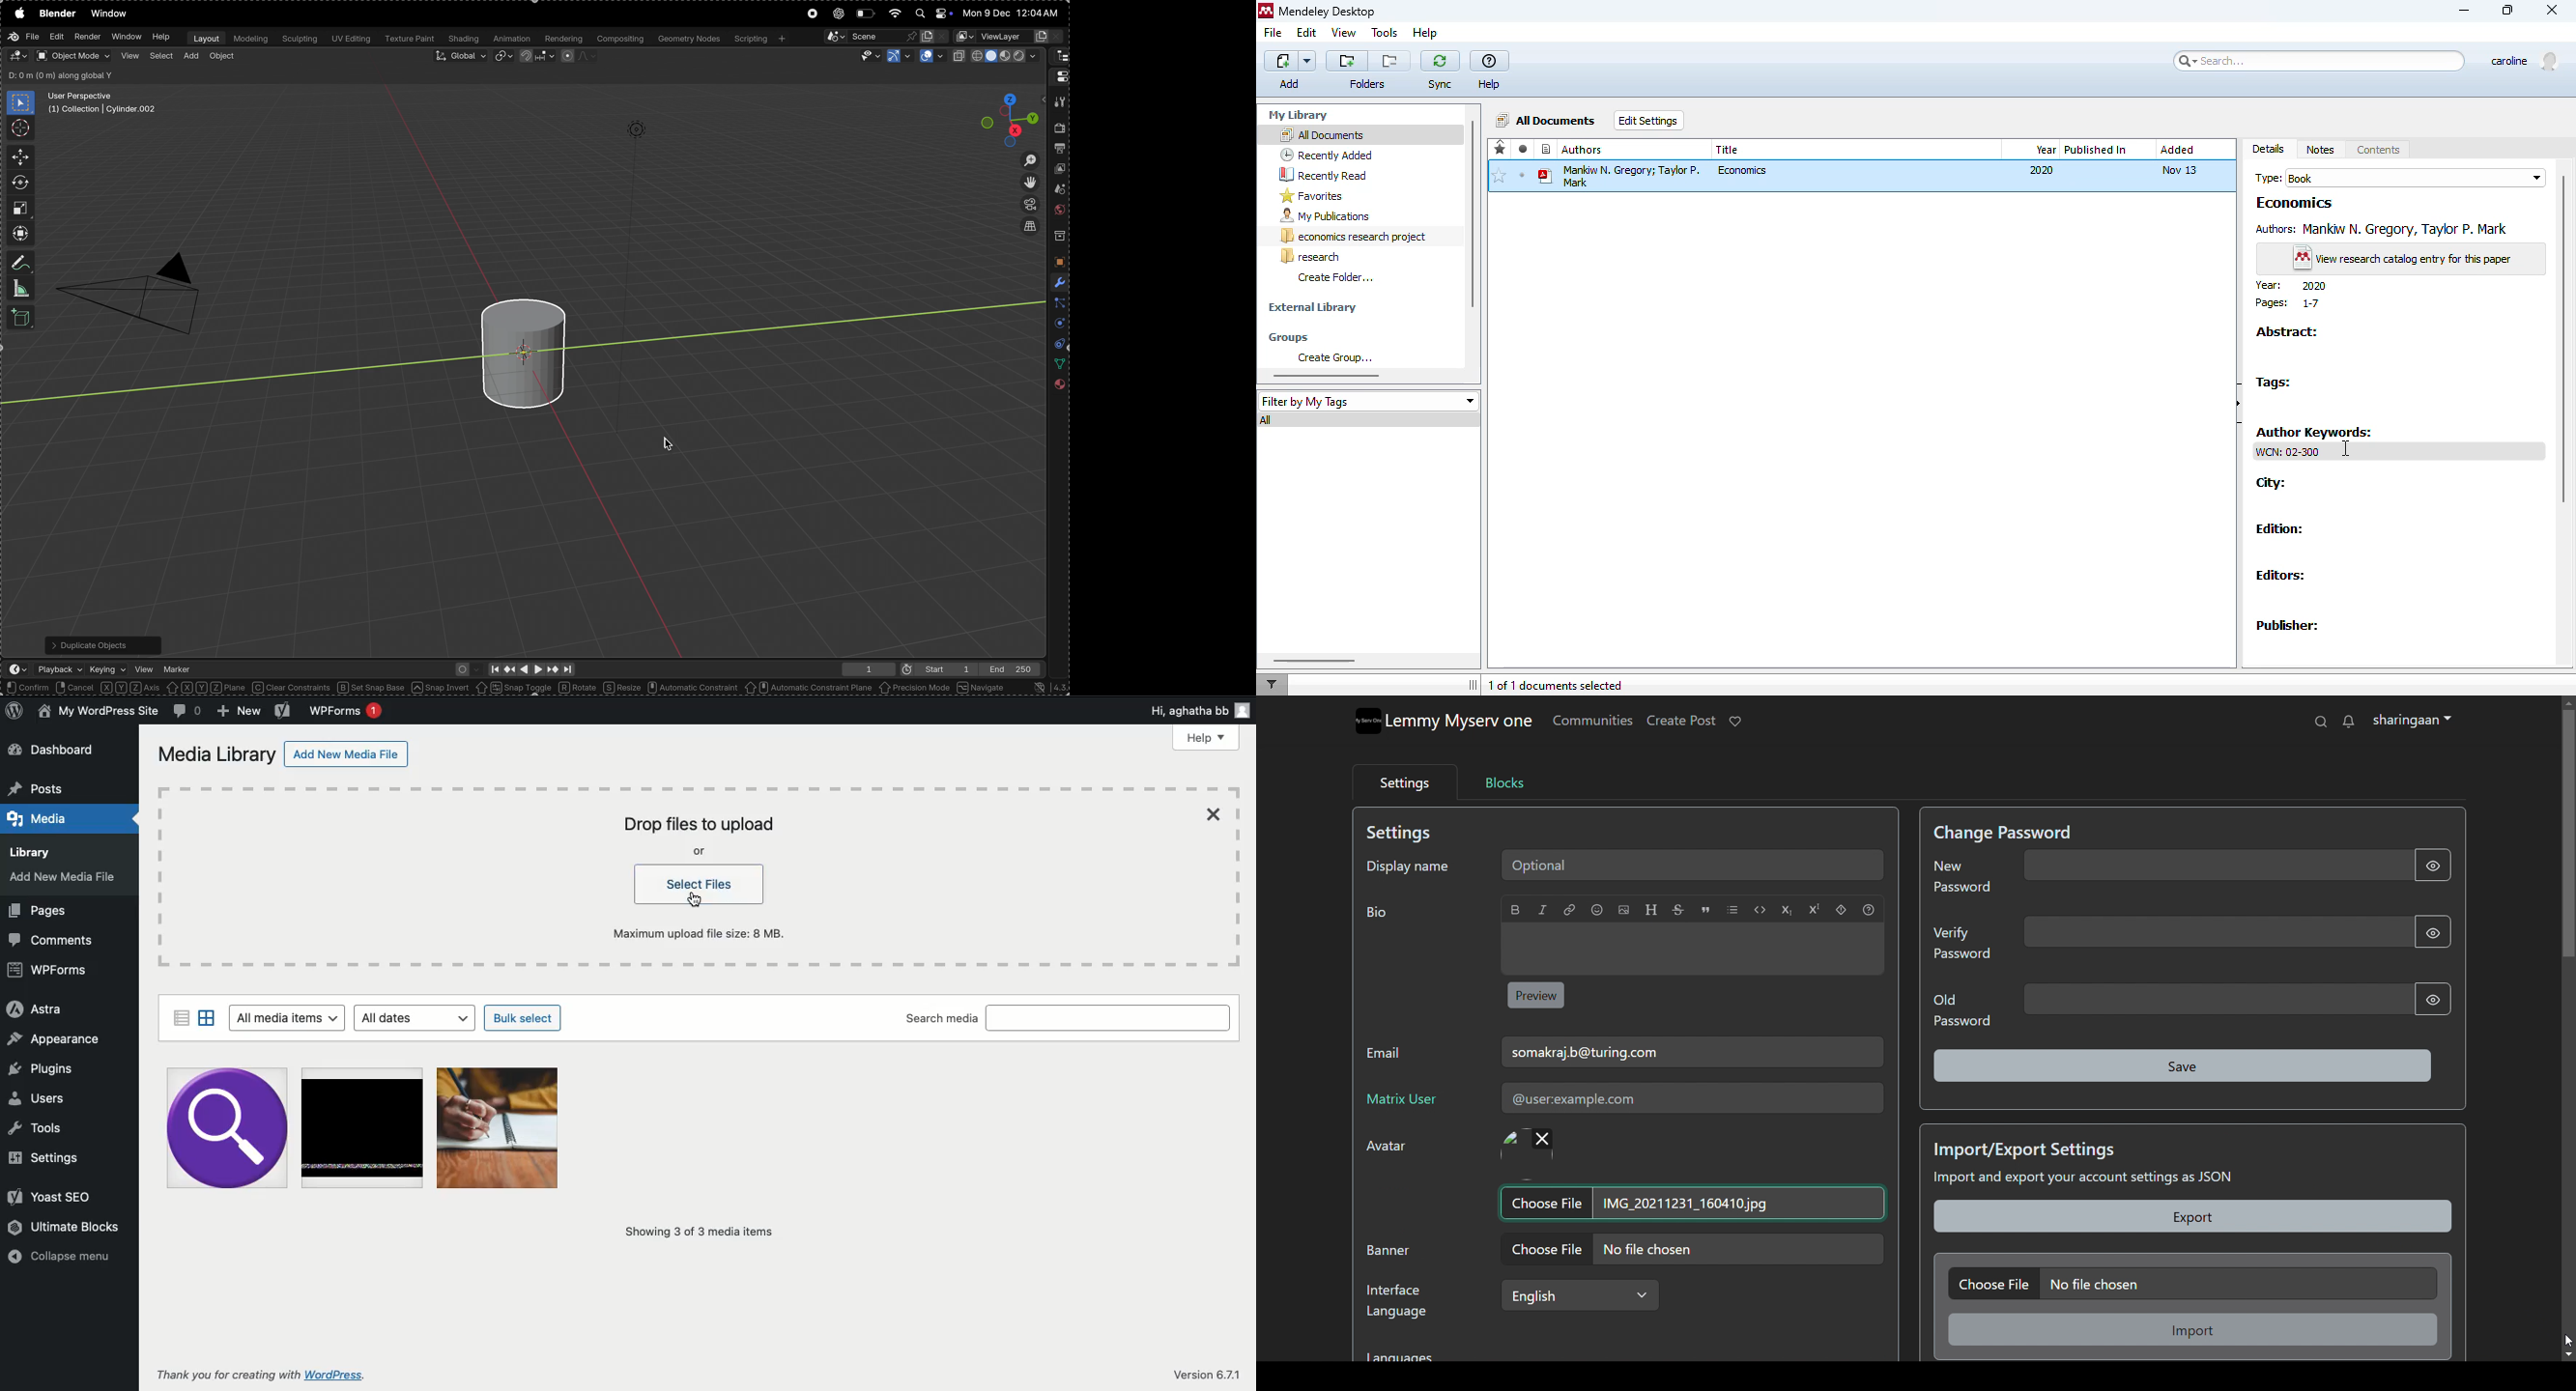 The height and width of the screenshot is (1400, 2576). Describe the element at coordinates (2289, 451) in the screenshot. I see `WCN: 02-300` at that location.